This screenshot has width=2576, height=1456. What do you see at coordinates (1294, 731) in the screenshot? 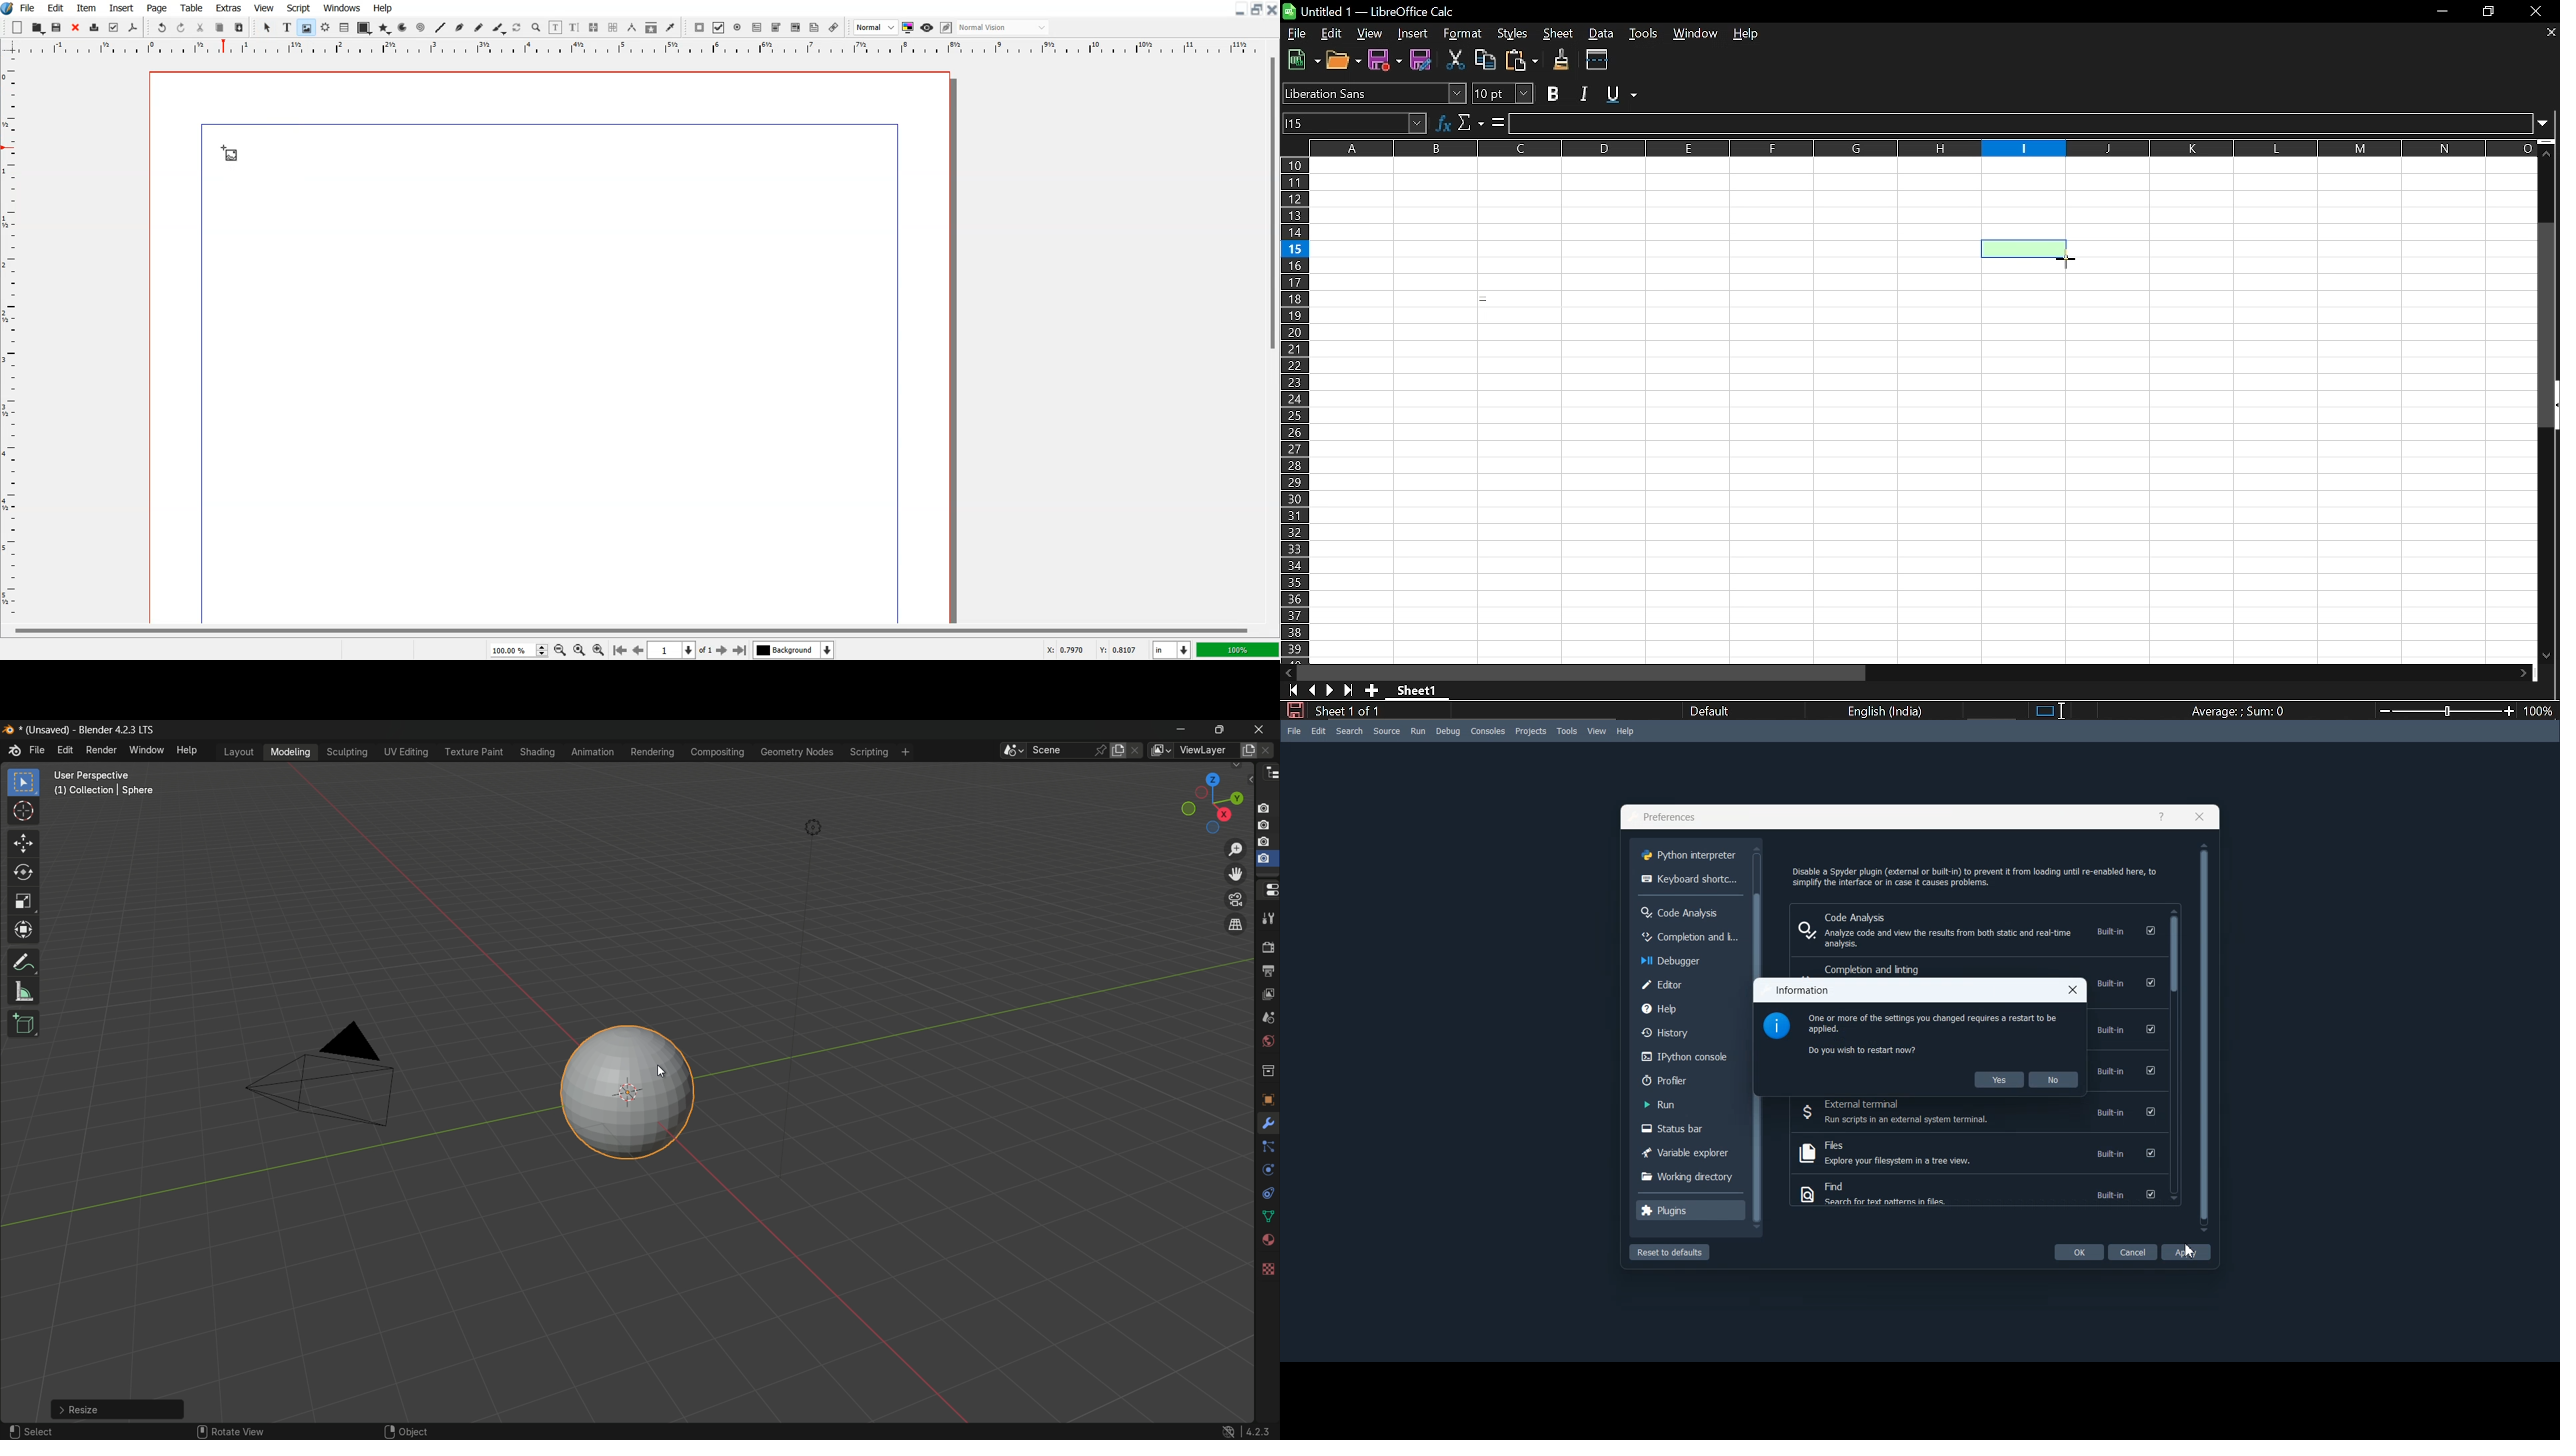
I see `File` at bounding box center [1294, 731].